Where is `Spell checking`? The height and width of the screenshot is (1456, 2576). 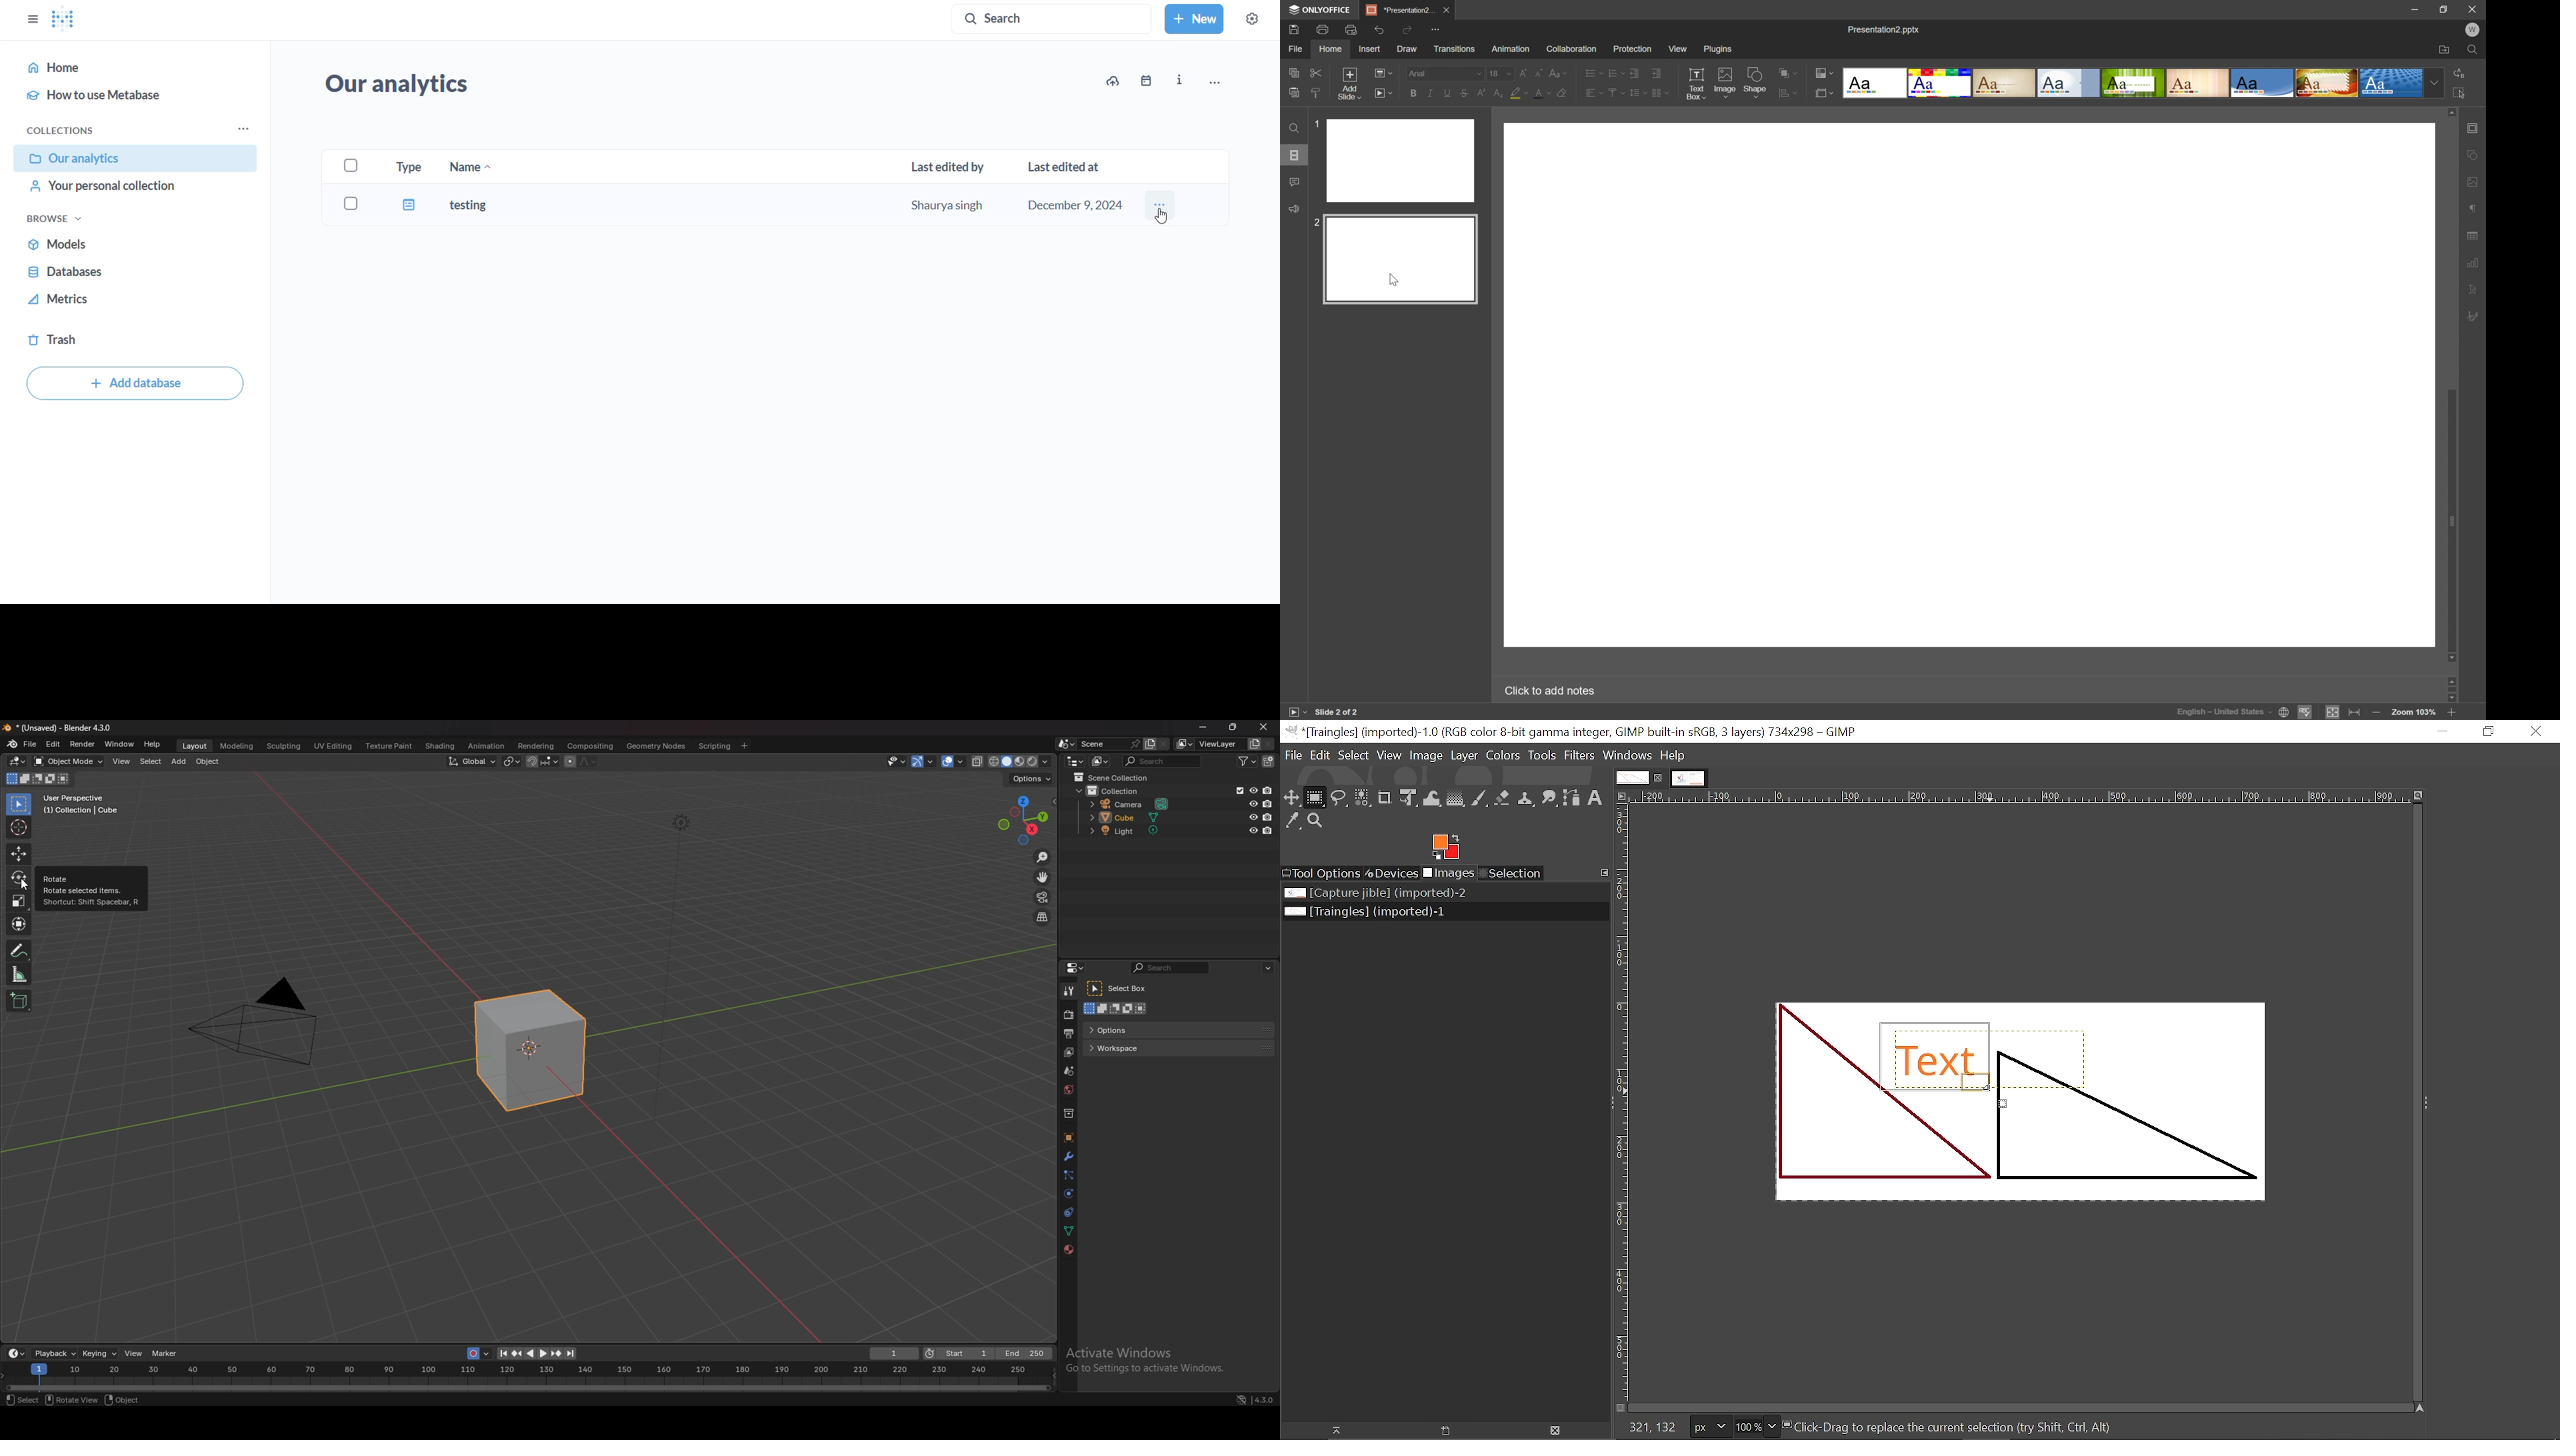 Spell checking is located at coordinates (2306, 712).